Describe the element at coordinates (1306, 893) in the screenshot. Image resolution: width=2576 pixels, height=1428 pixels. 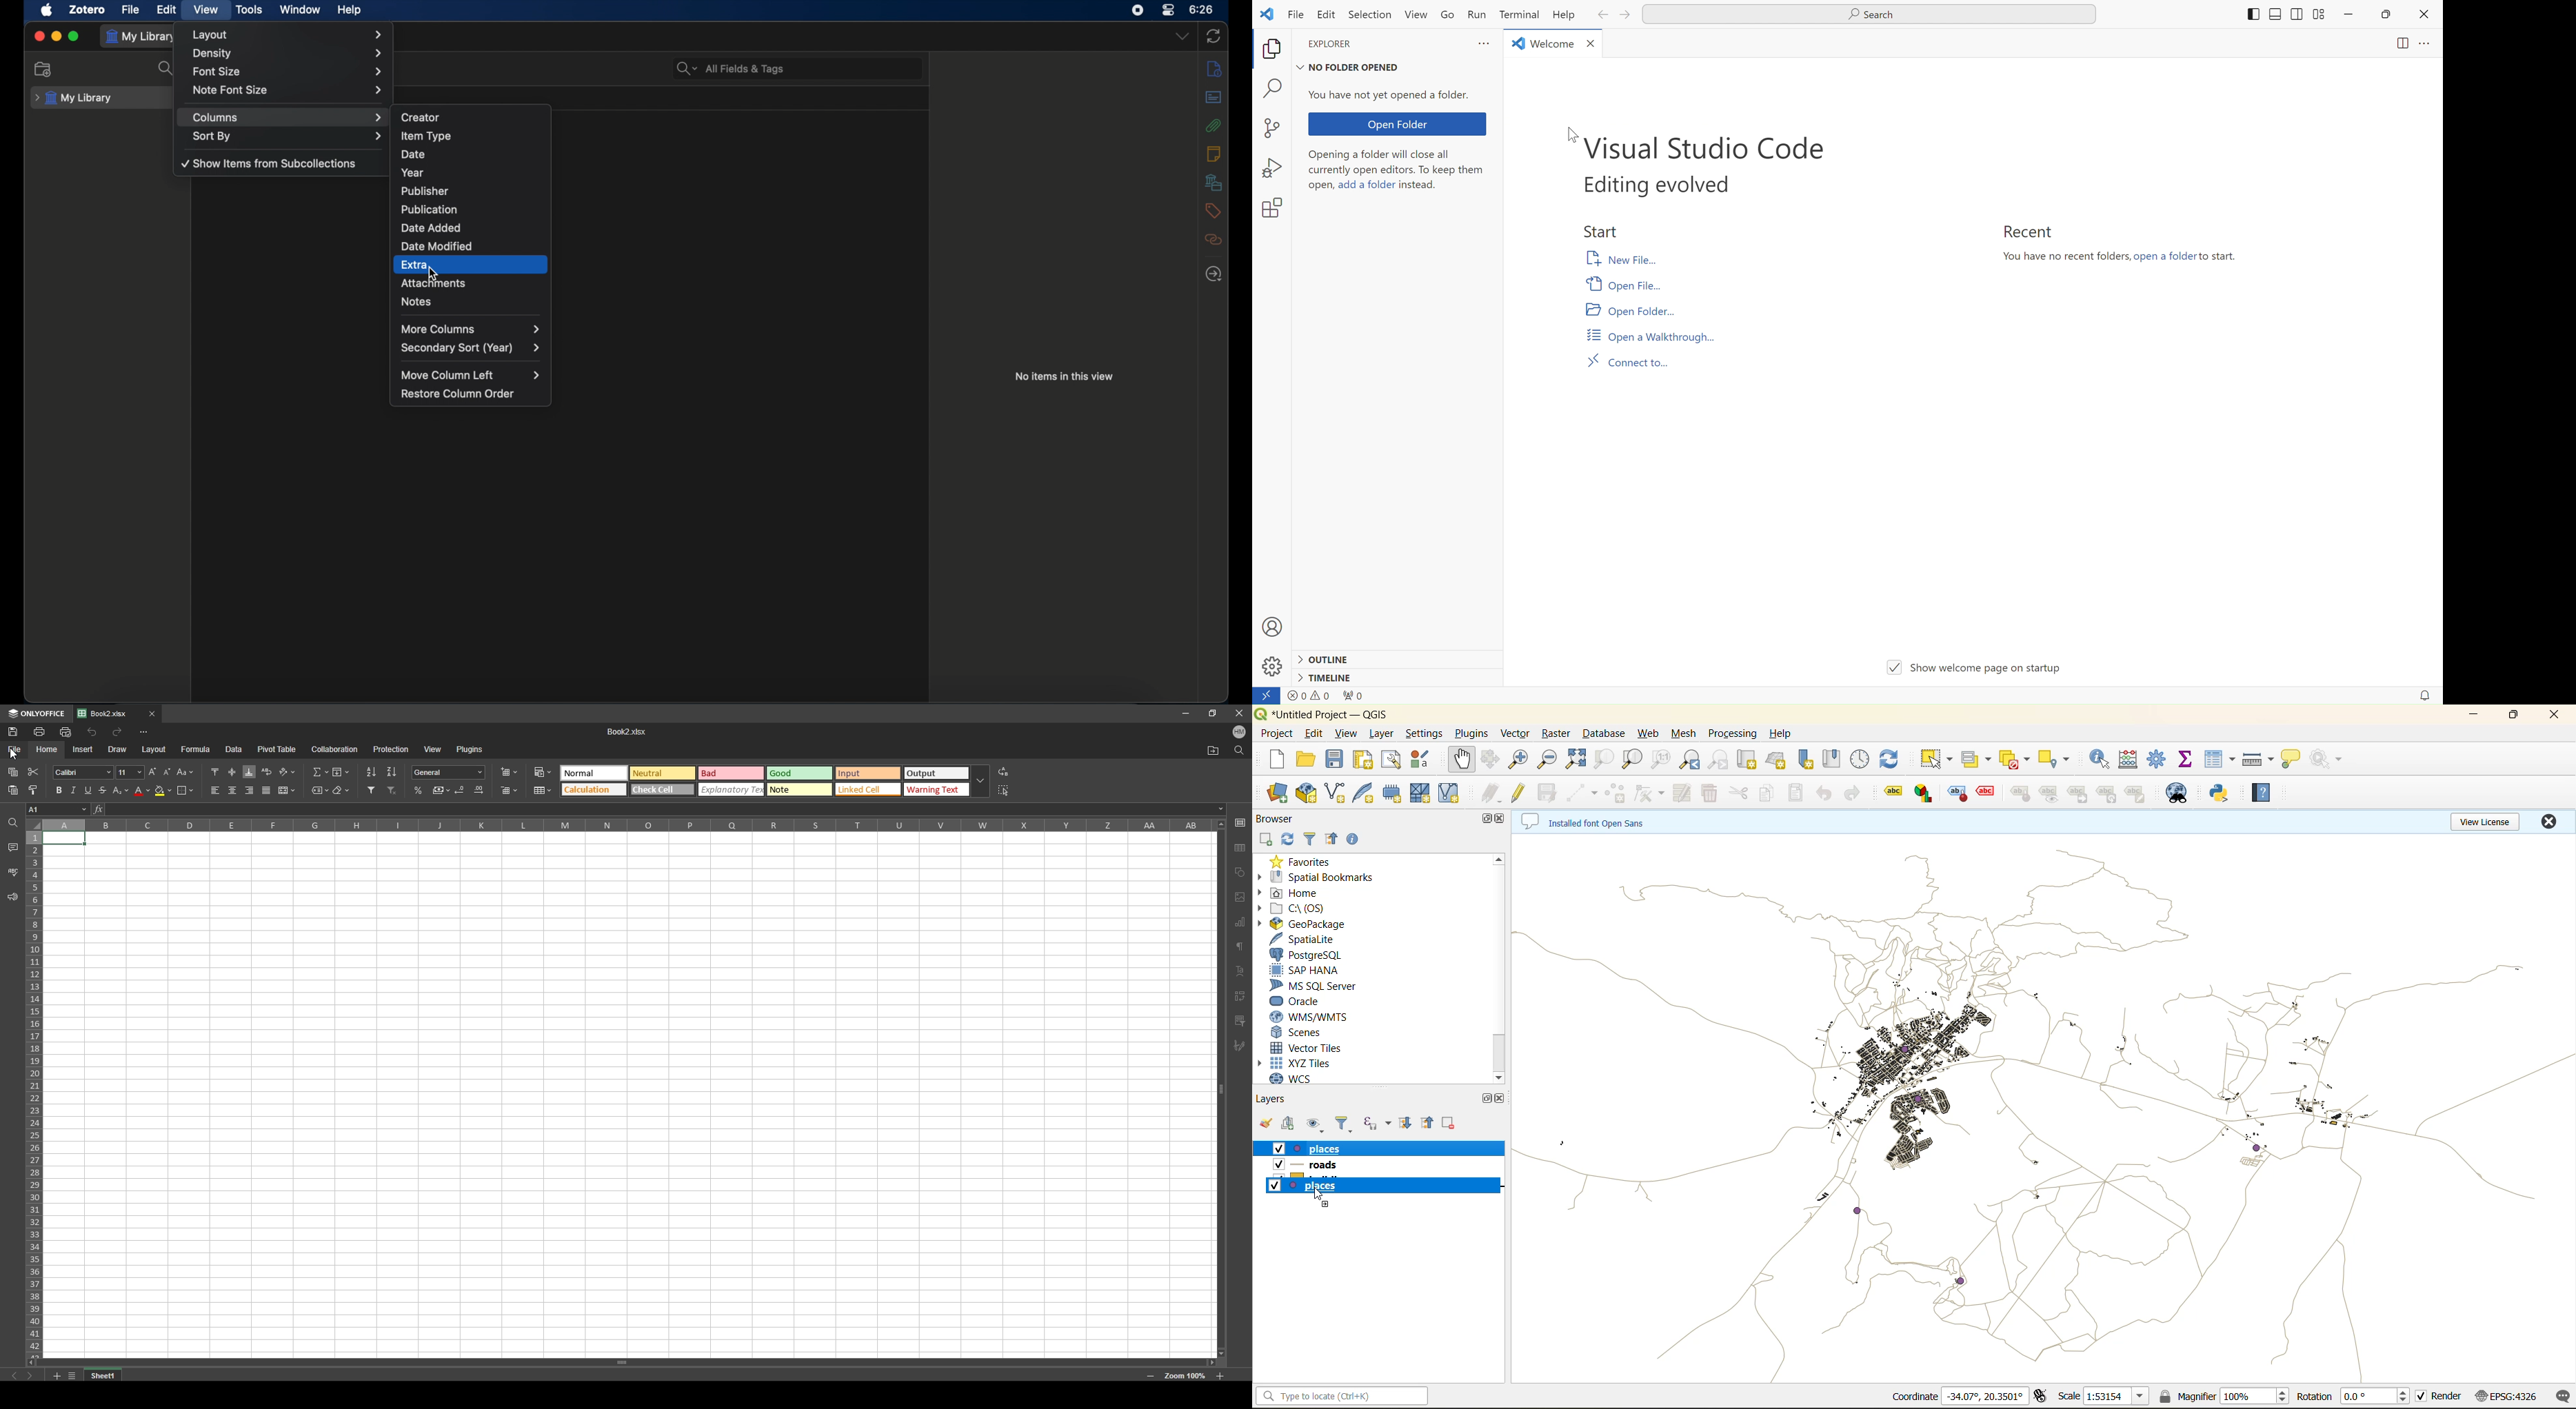
I see `home` at that location.